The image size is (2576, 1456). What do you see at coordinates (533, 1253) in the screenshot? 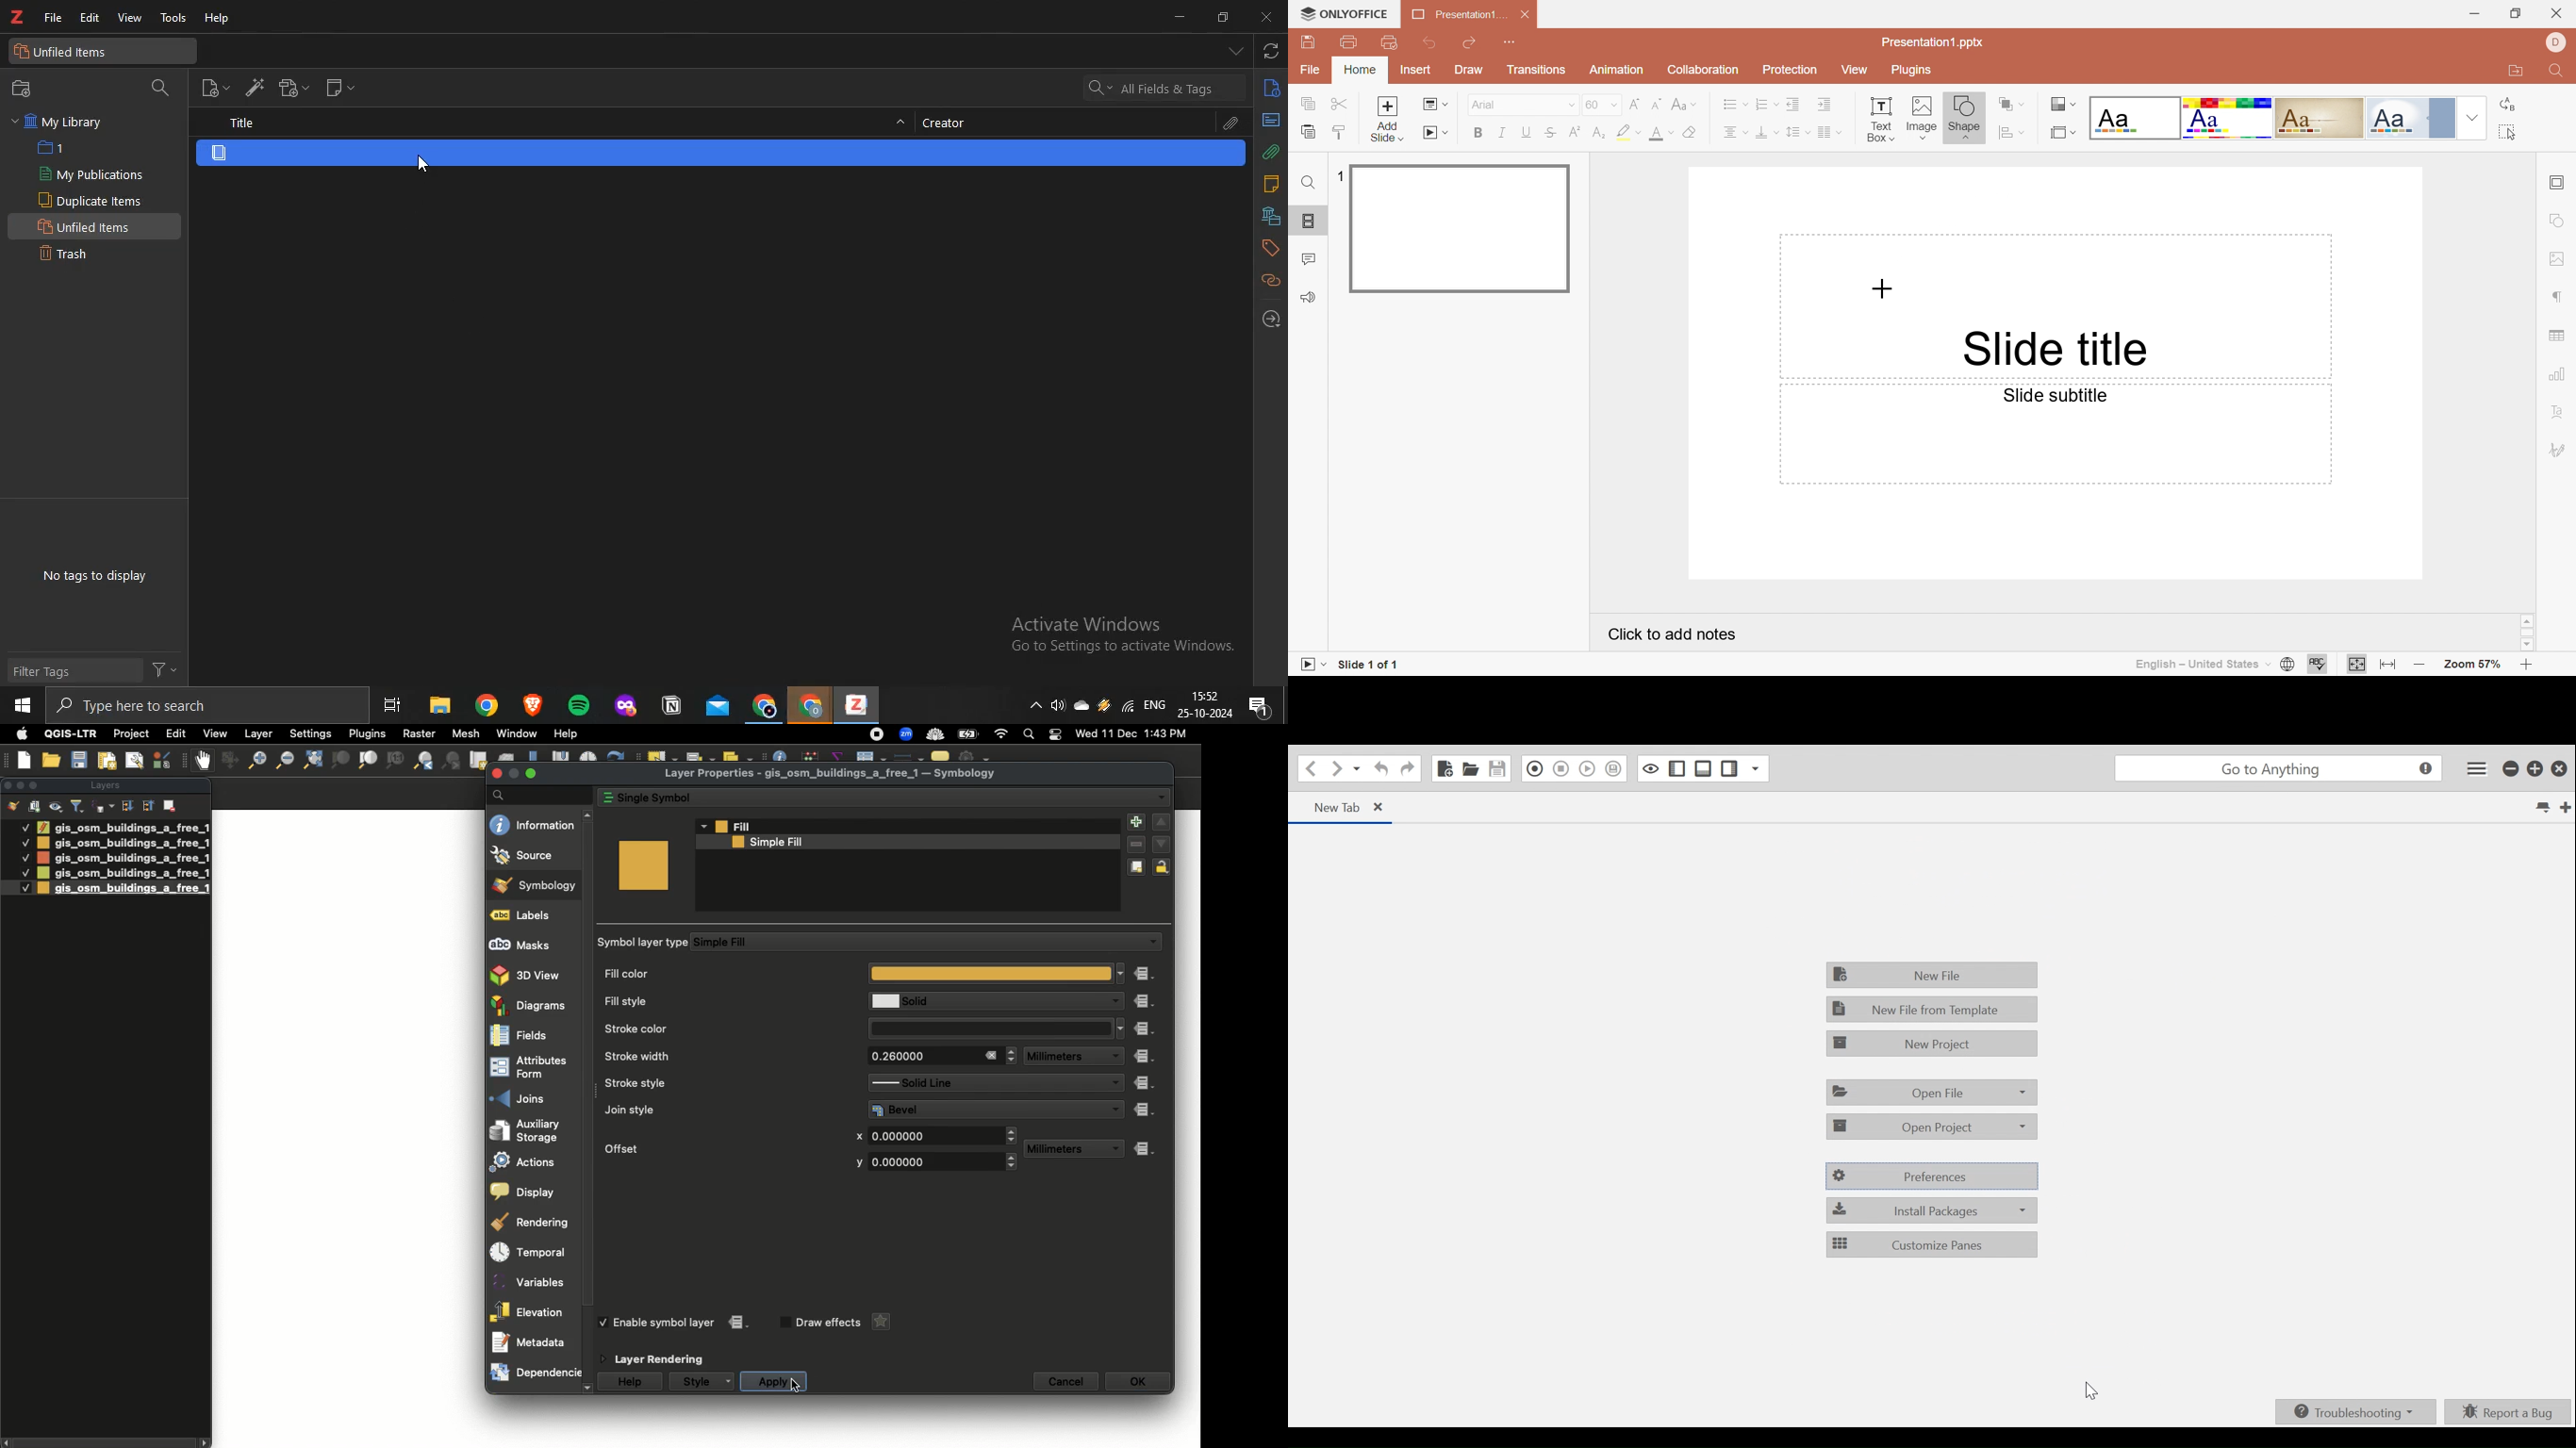
I see `Temporal` at bounding box center [533, 1253].